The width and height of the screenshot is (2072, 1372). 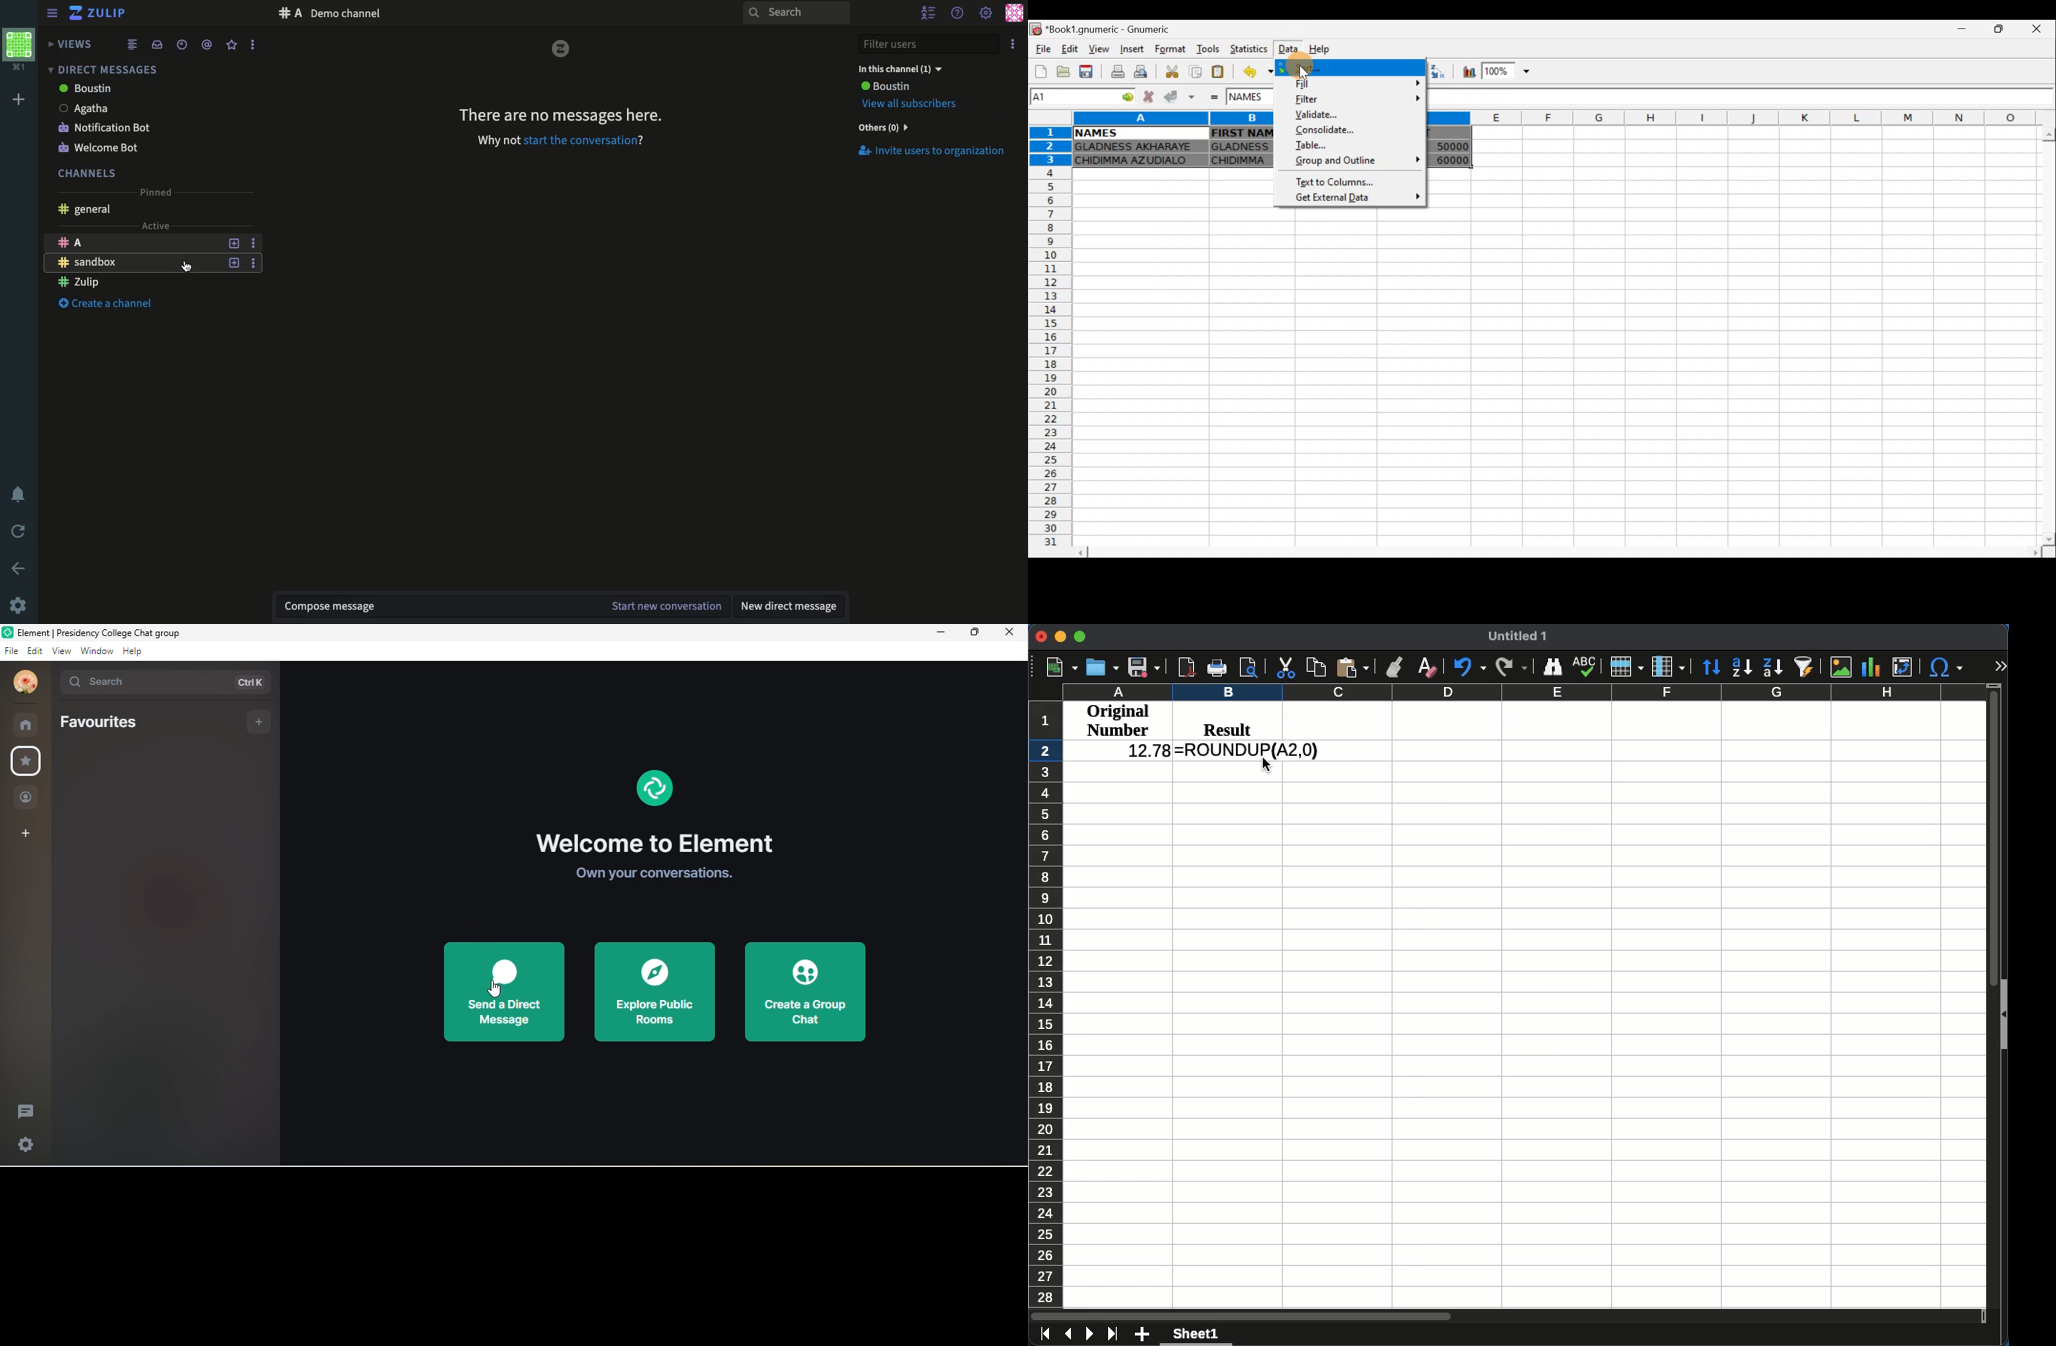 I want to click on GLADNESS, so click(x=1241, y=146).